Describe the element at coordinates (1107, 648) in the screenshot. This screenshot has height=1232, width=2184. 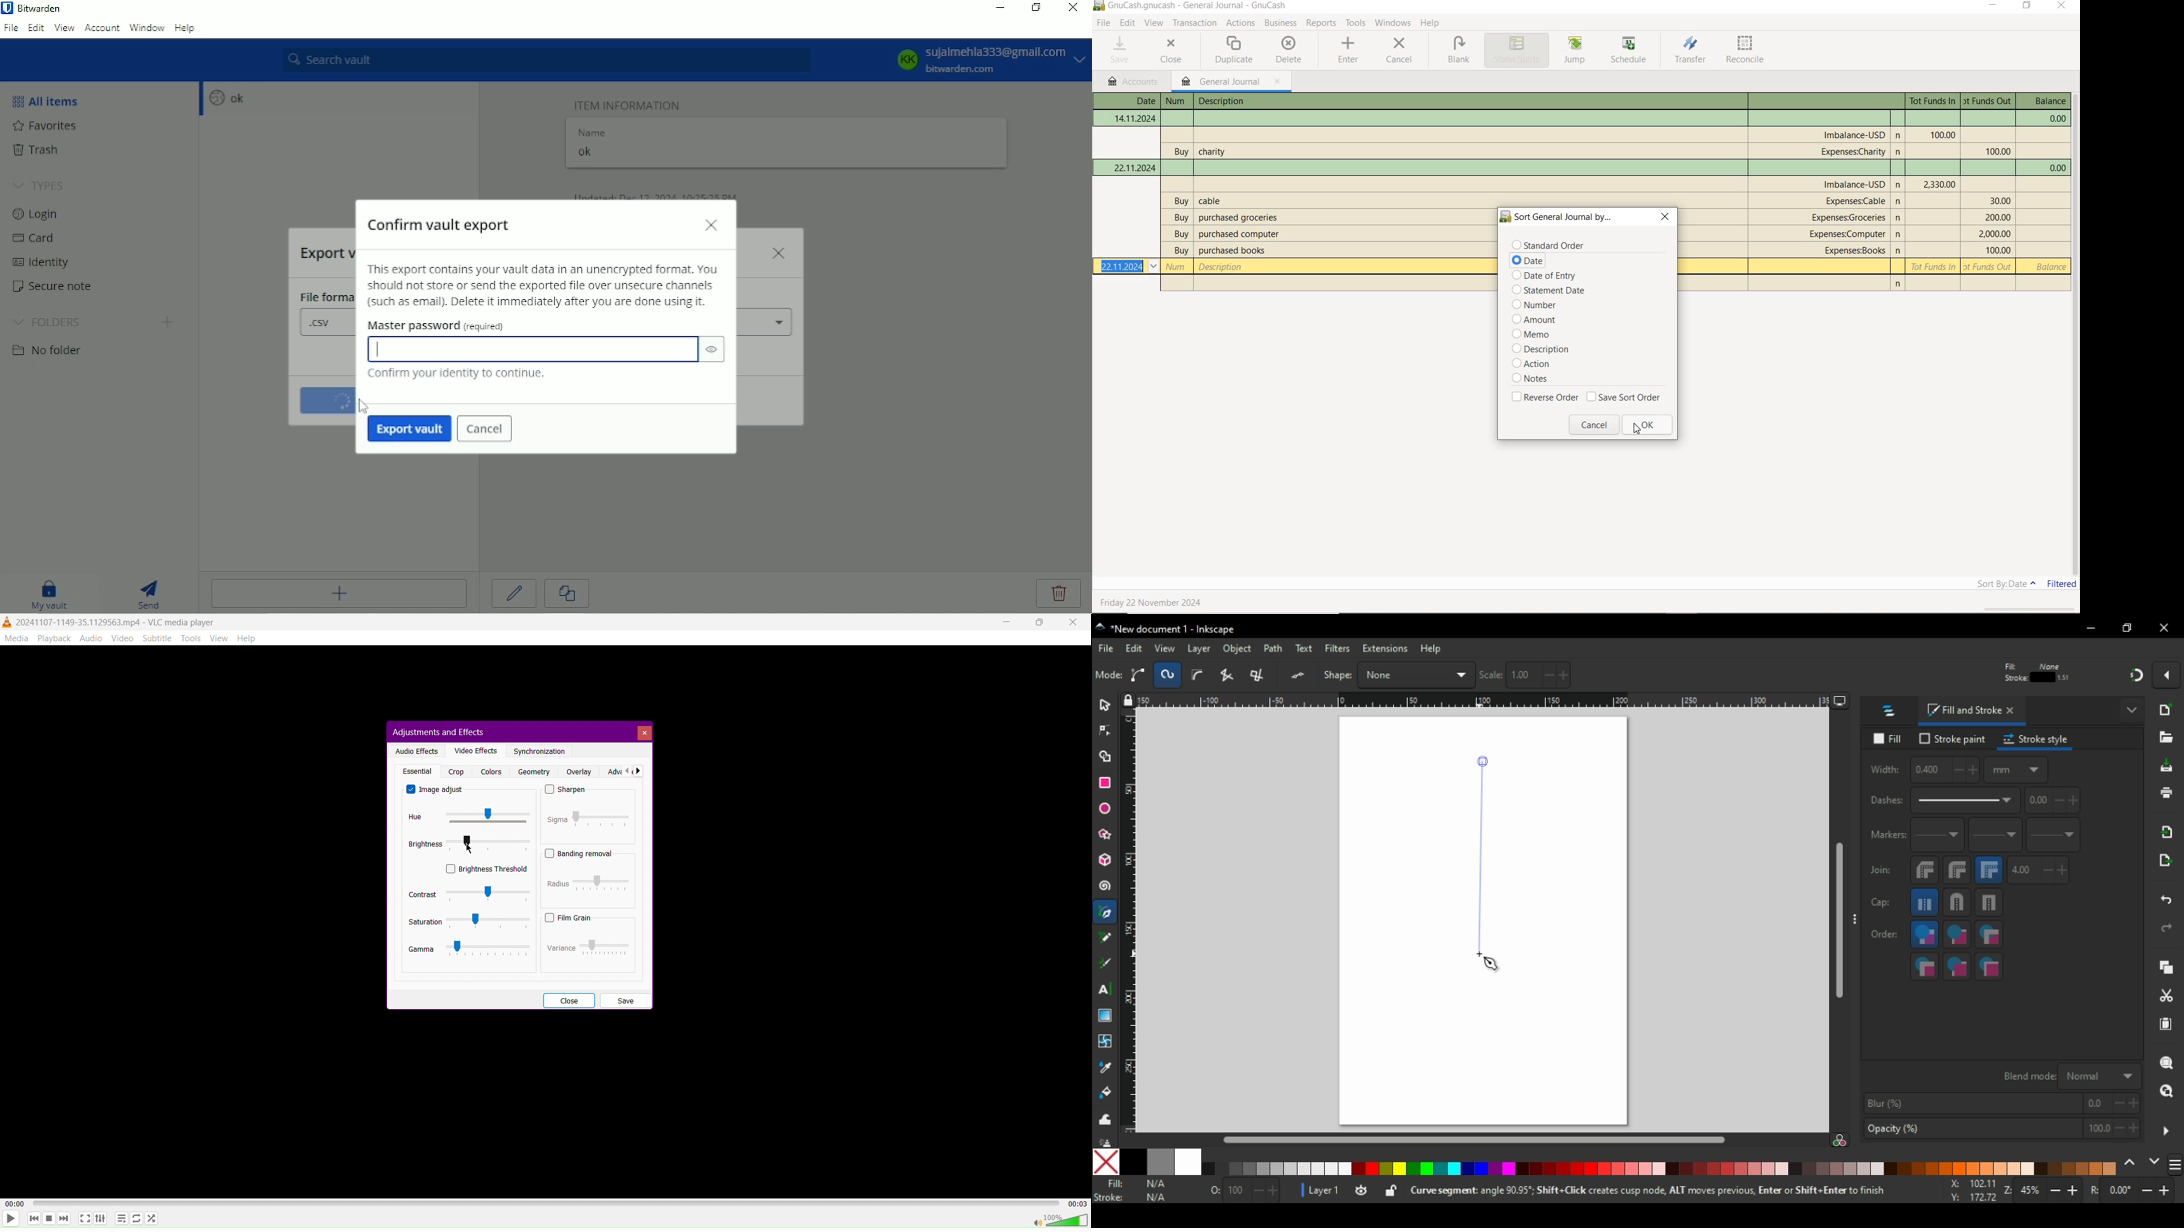
I see `file` at that location.